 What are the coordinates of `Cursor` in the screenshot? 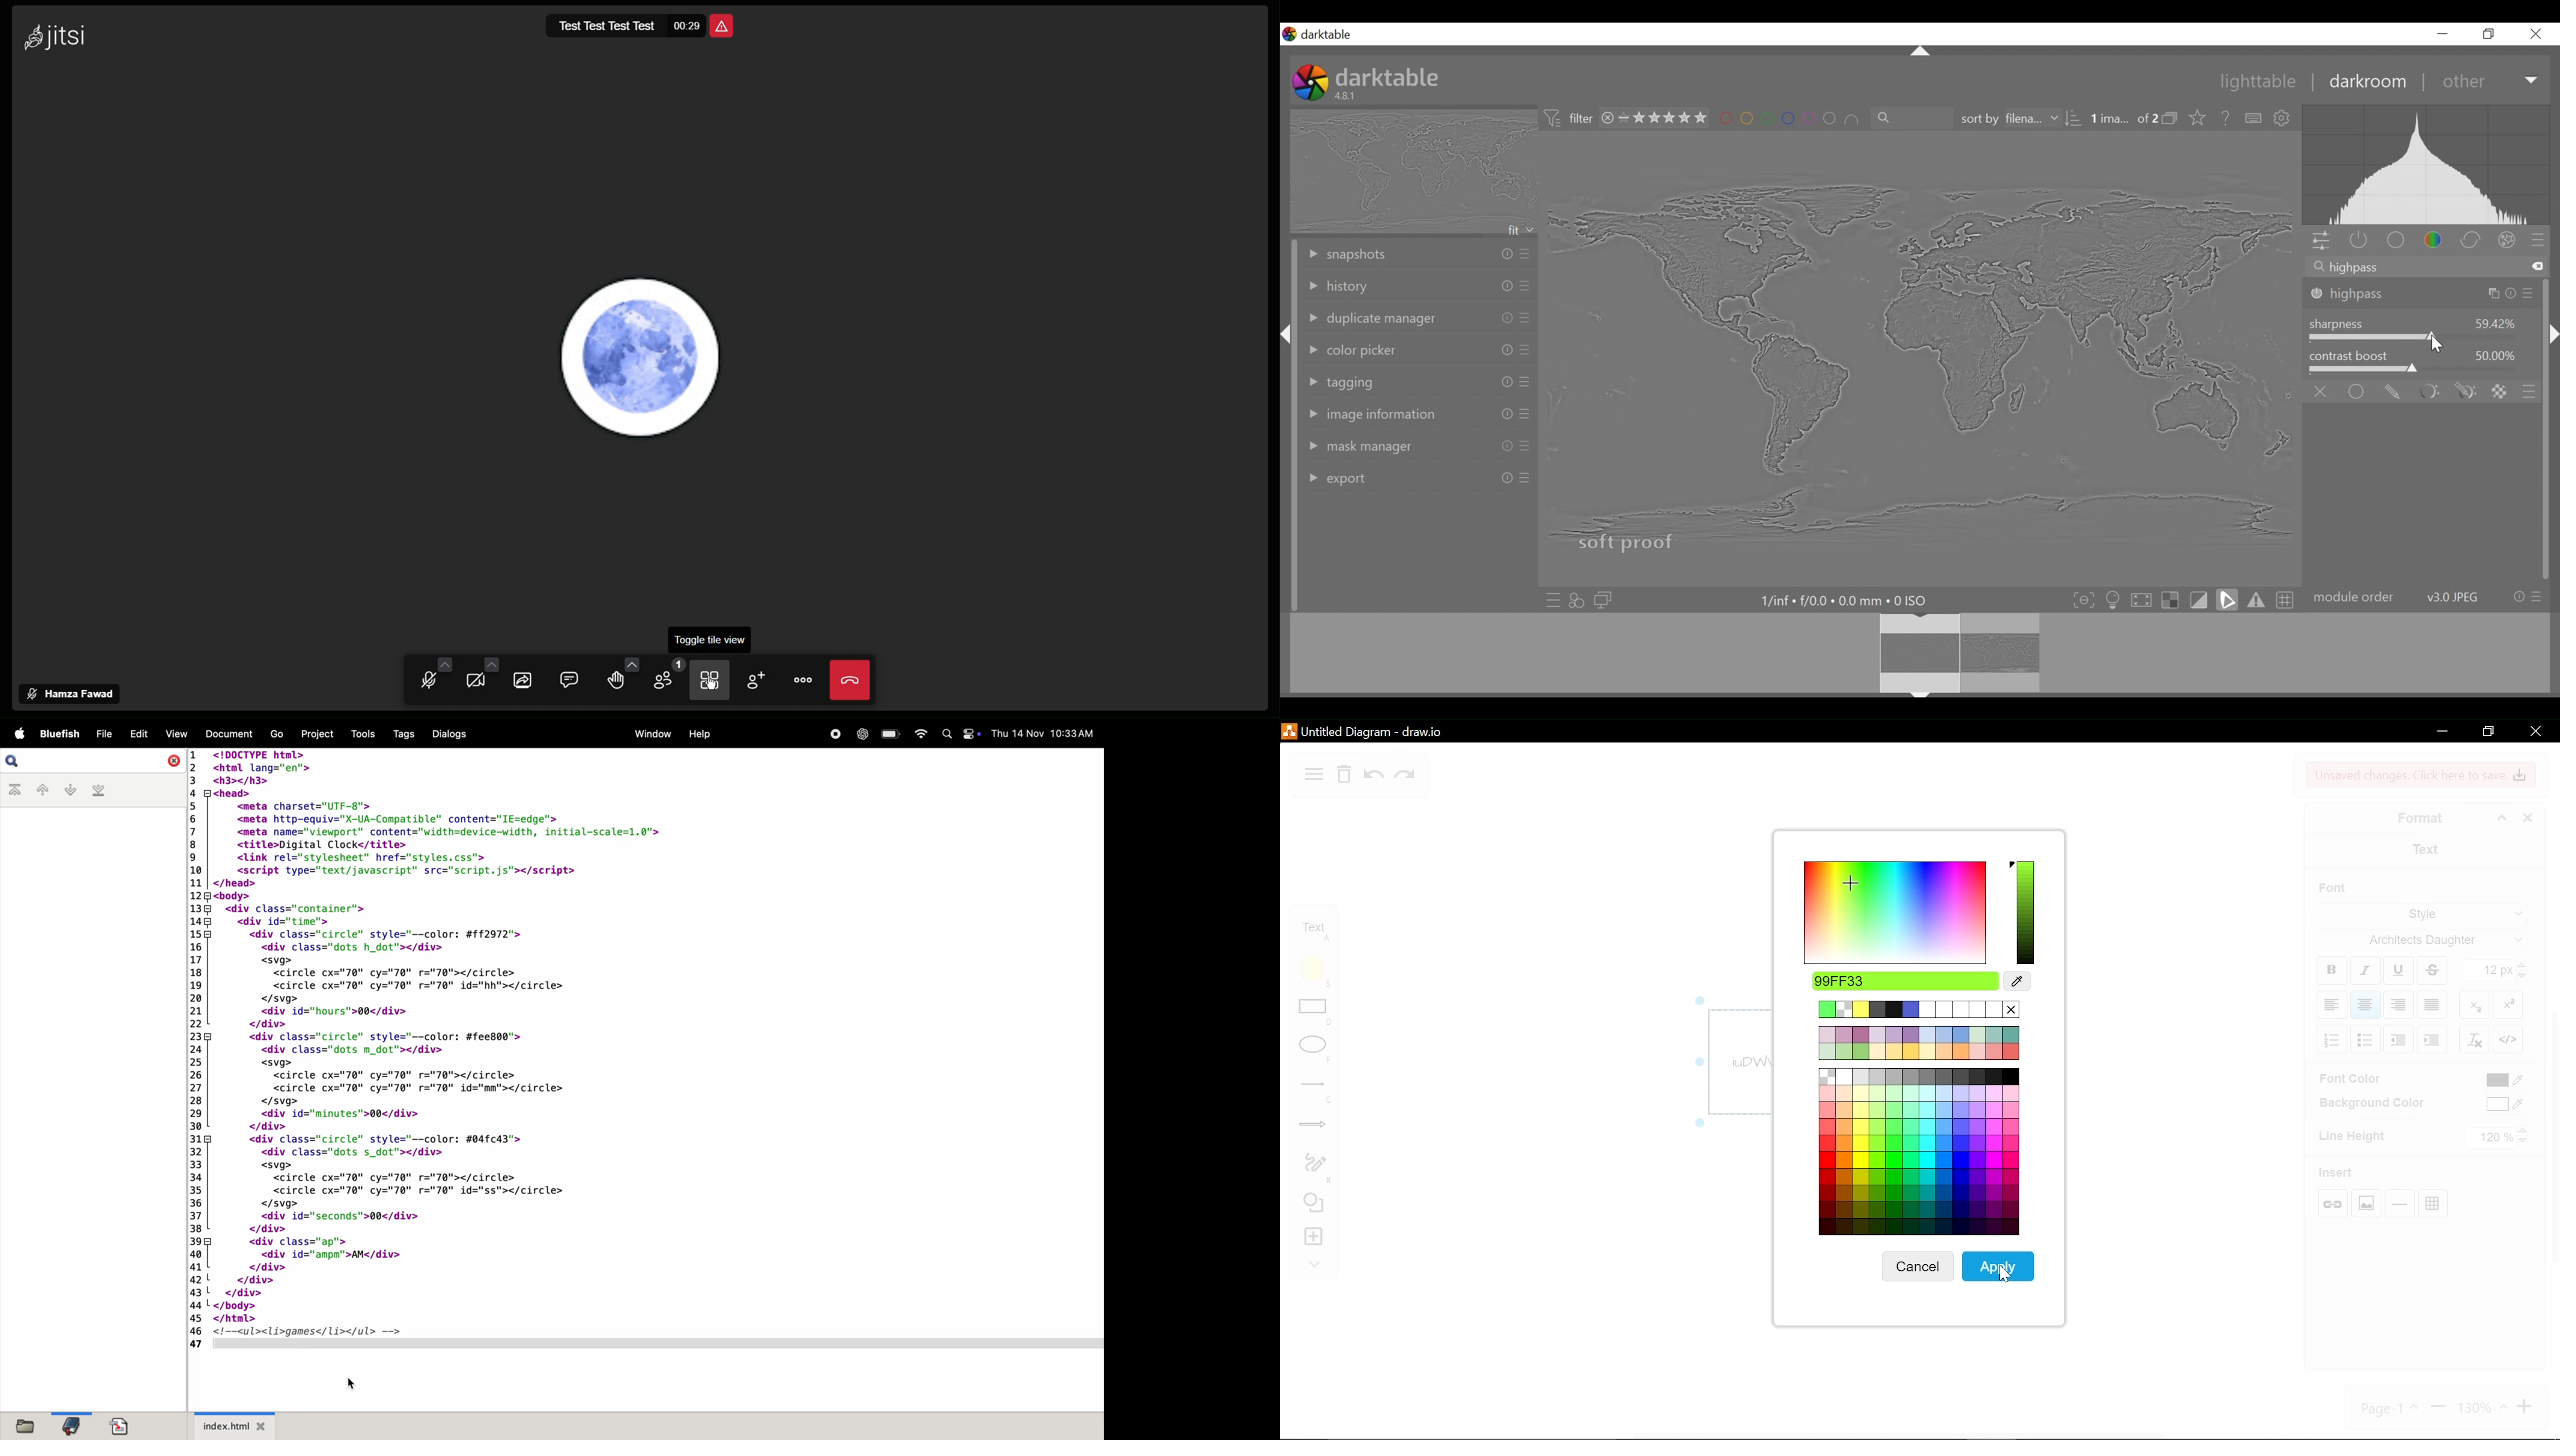 It's located at (350, 1385).